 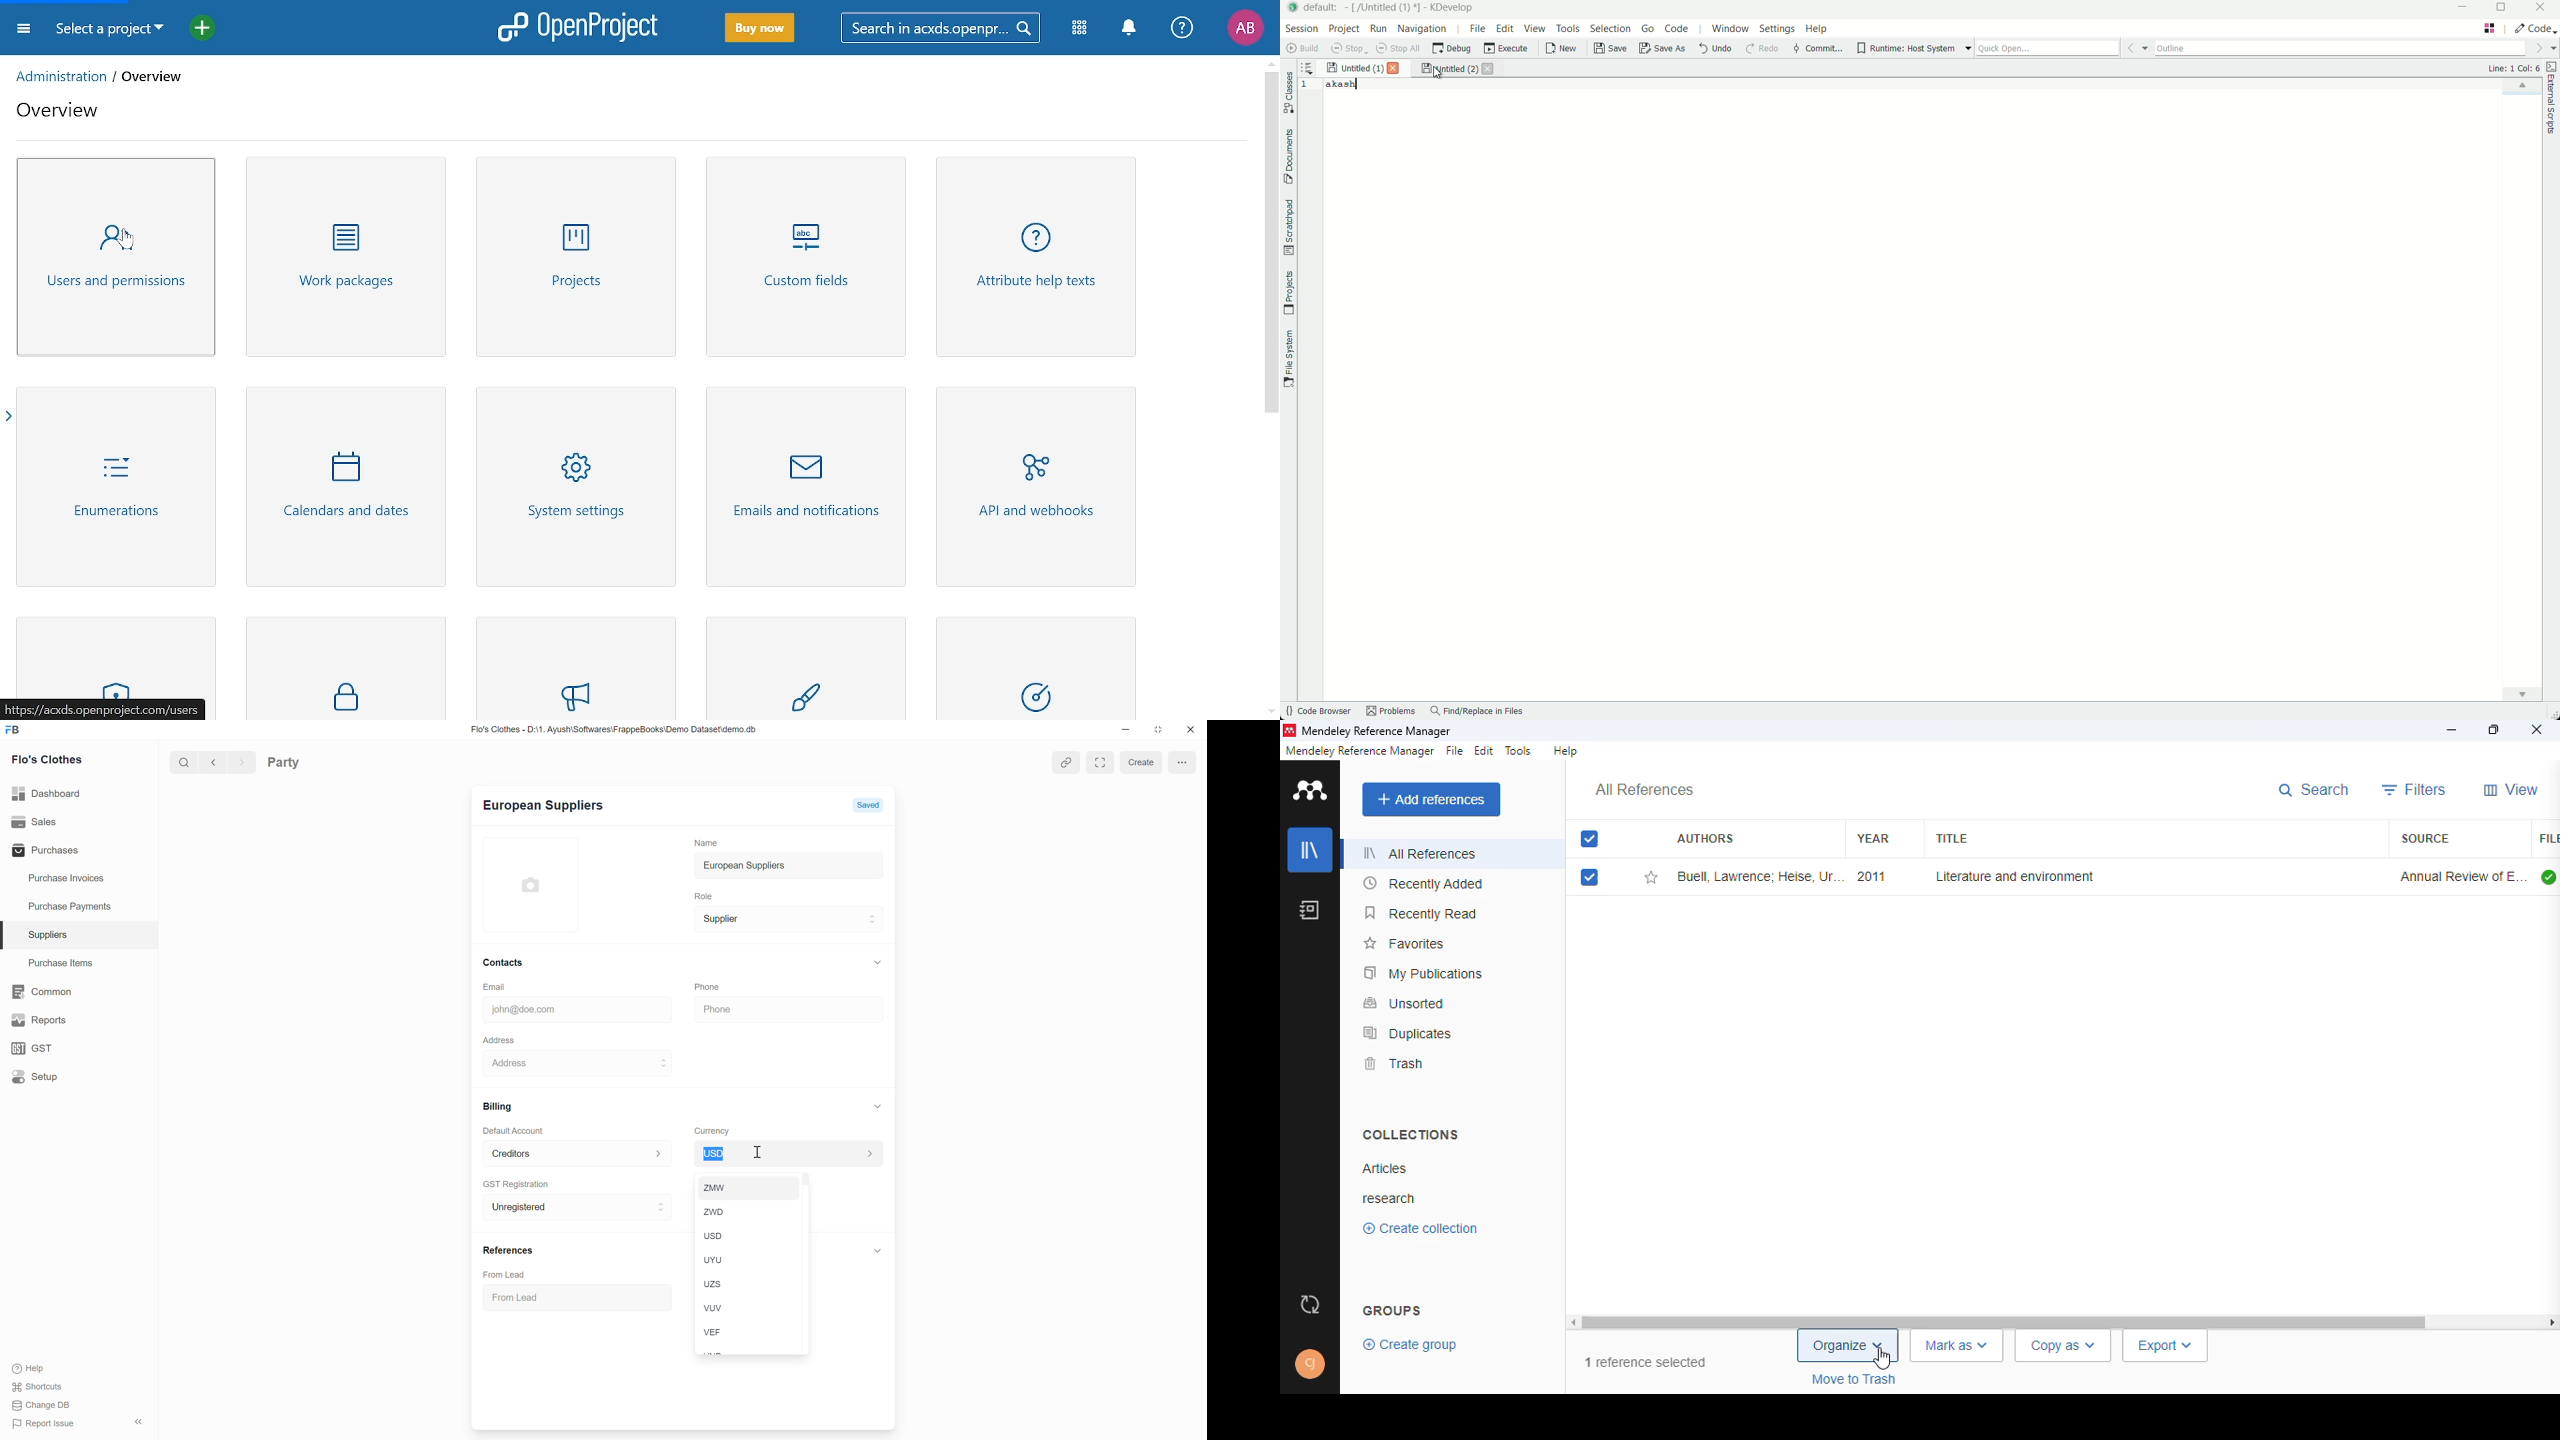 What do you see at coordinates (1393, 9) in the screenshot?
I see `app name and location - default - [/untitled(1)*] - KDevelop` at bounding box center [1393, 9].